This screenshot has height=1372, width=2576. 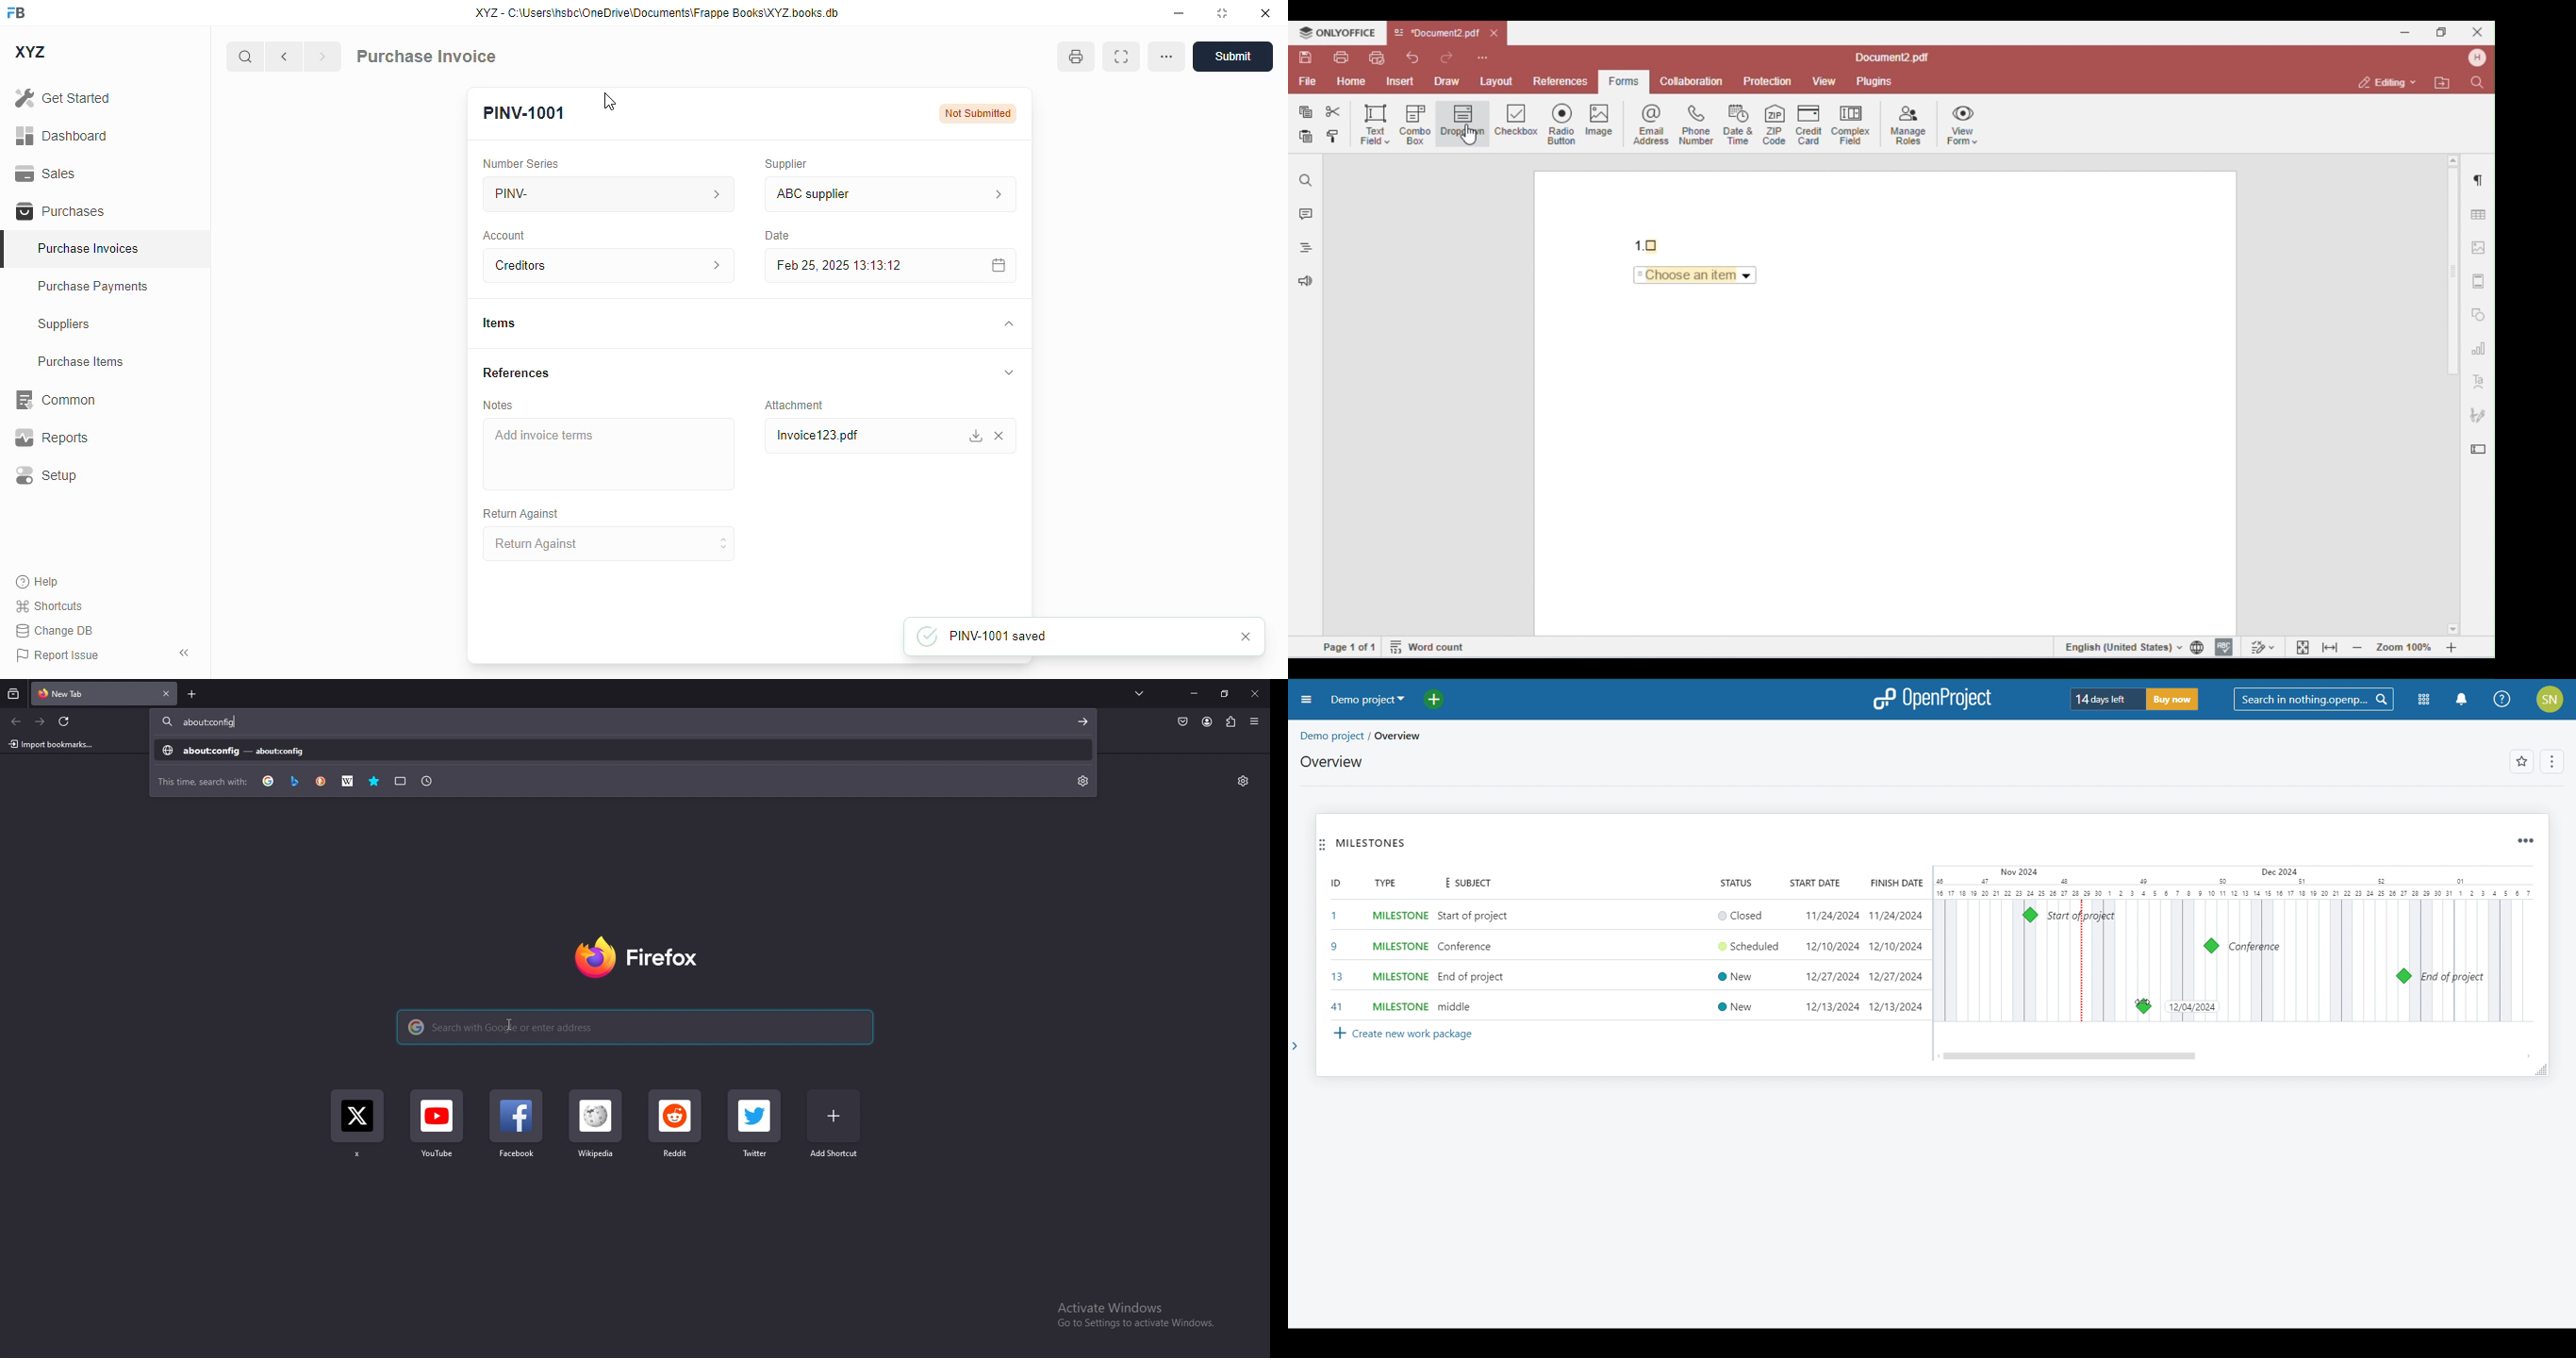 I want to click on ABC supplier, so click(x=854, y=194).